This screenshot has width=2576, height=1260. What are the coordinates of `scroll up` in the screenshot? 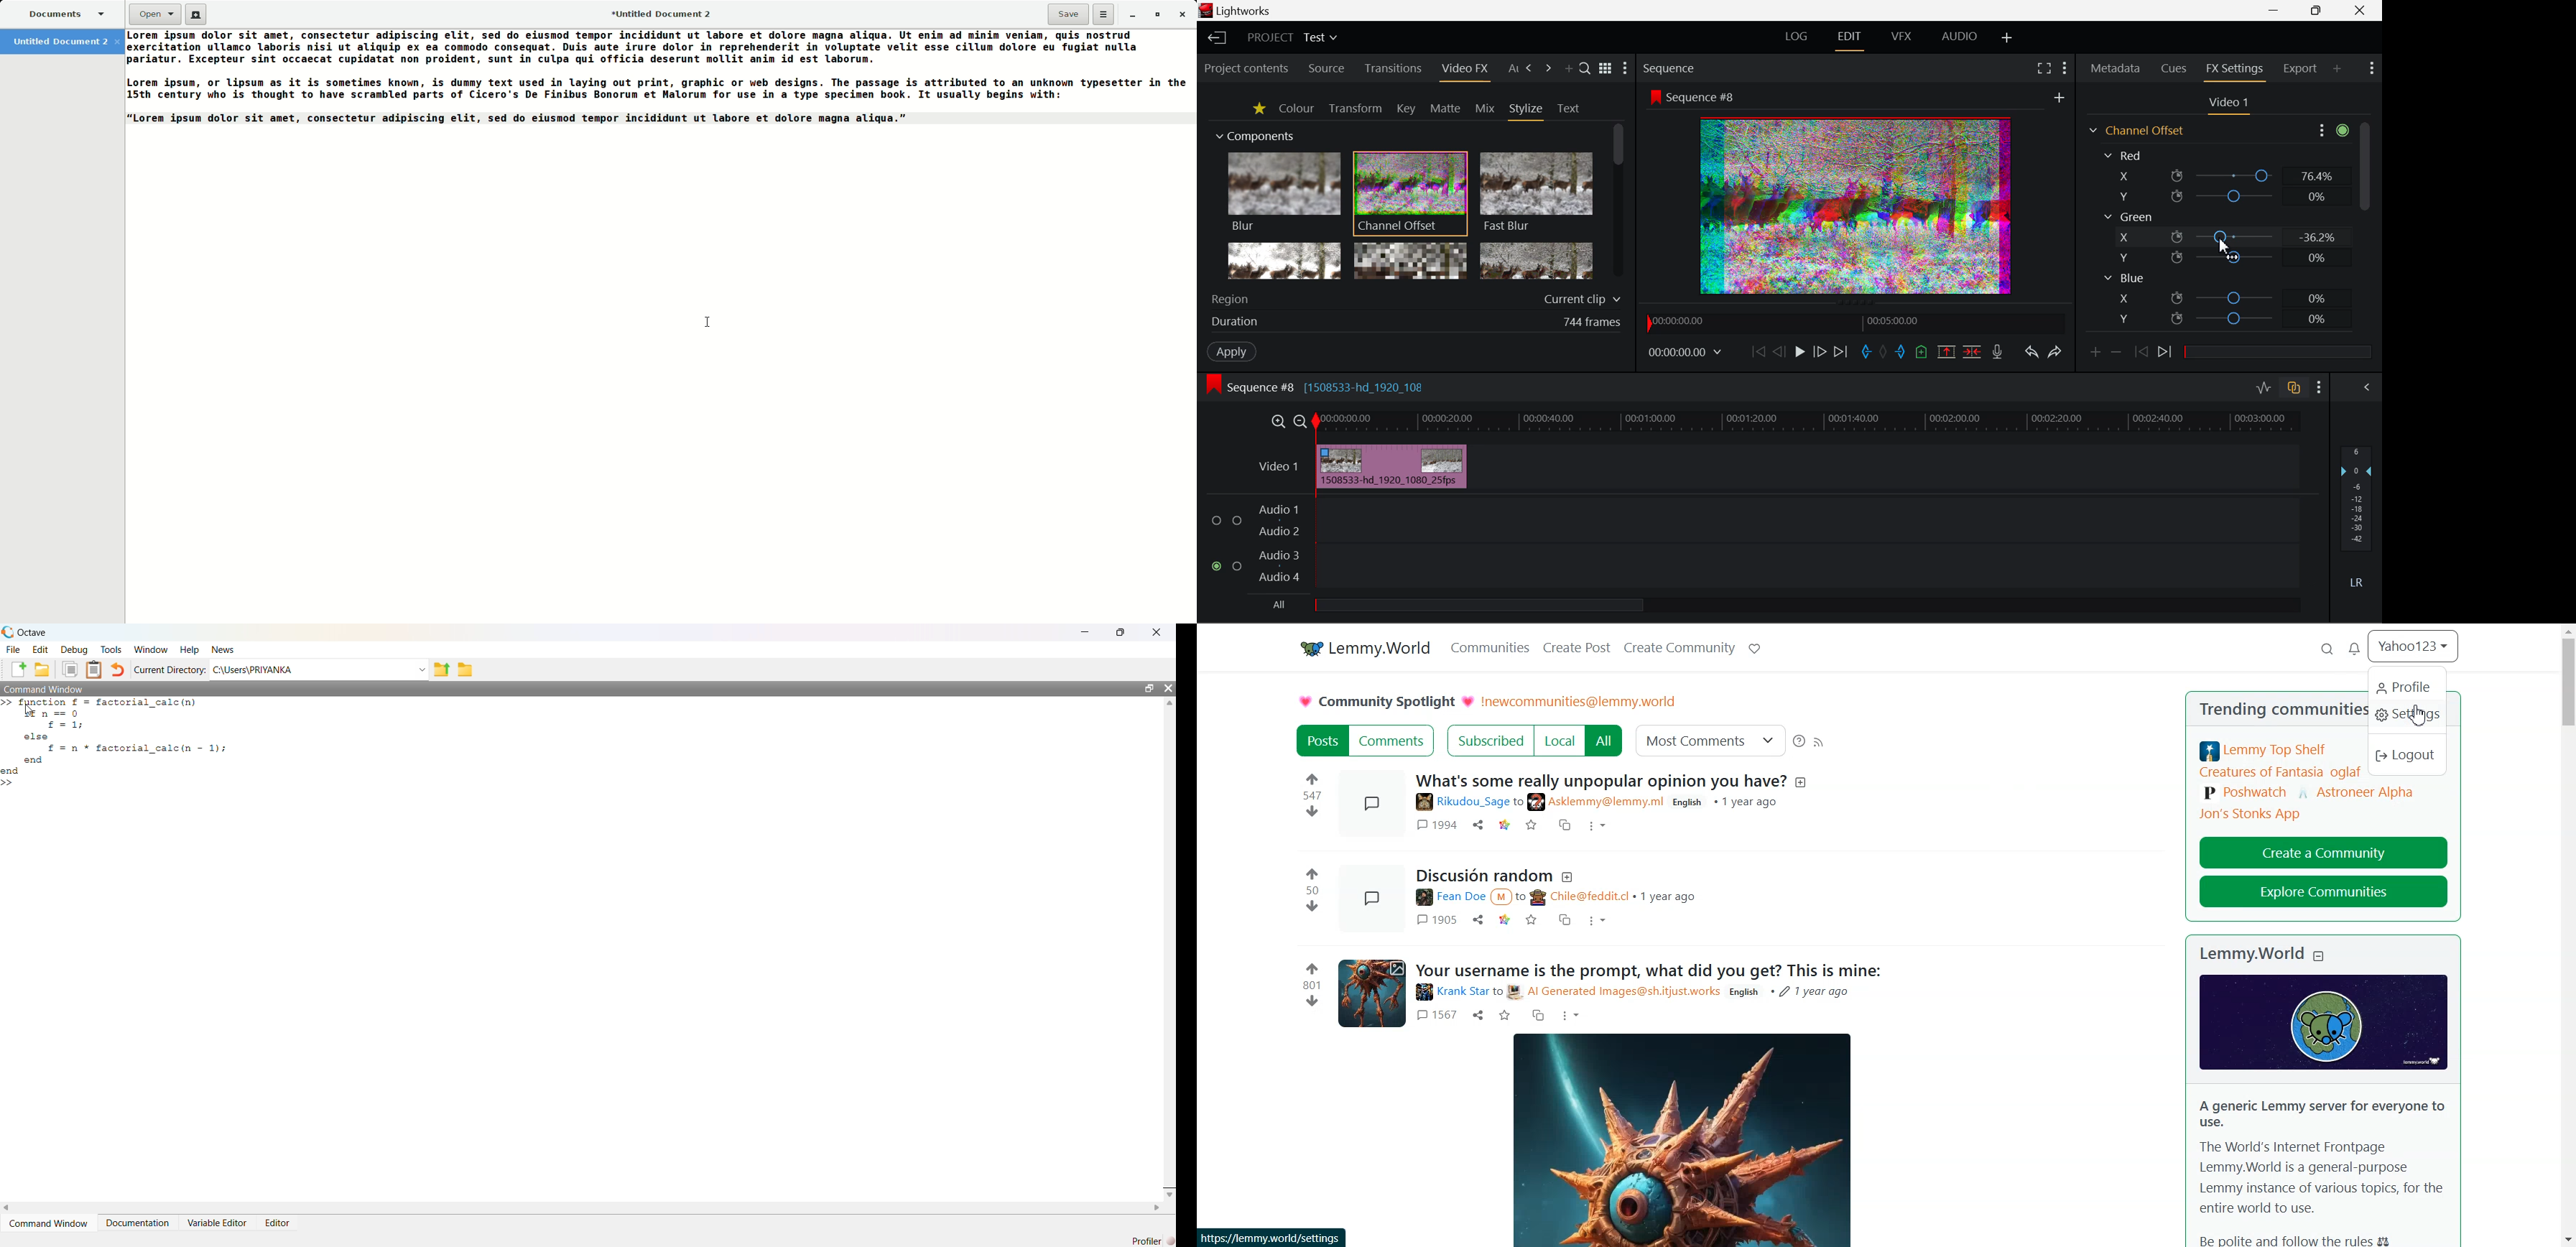 It's located at (1168, 703).